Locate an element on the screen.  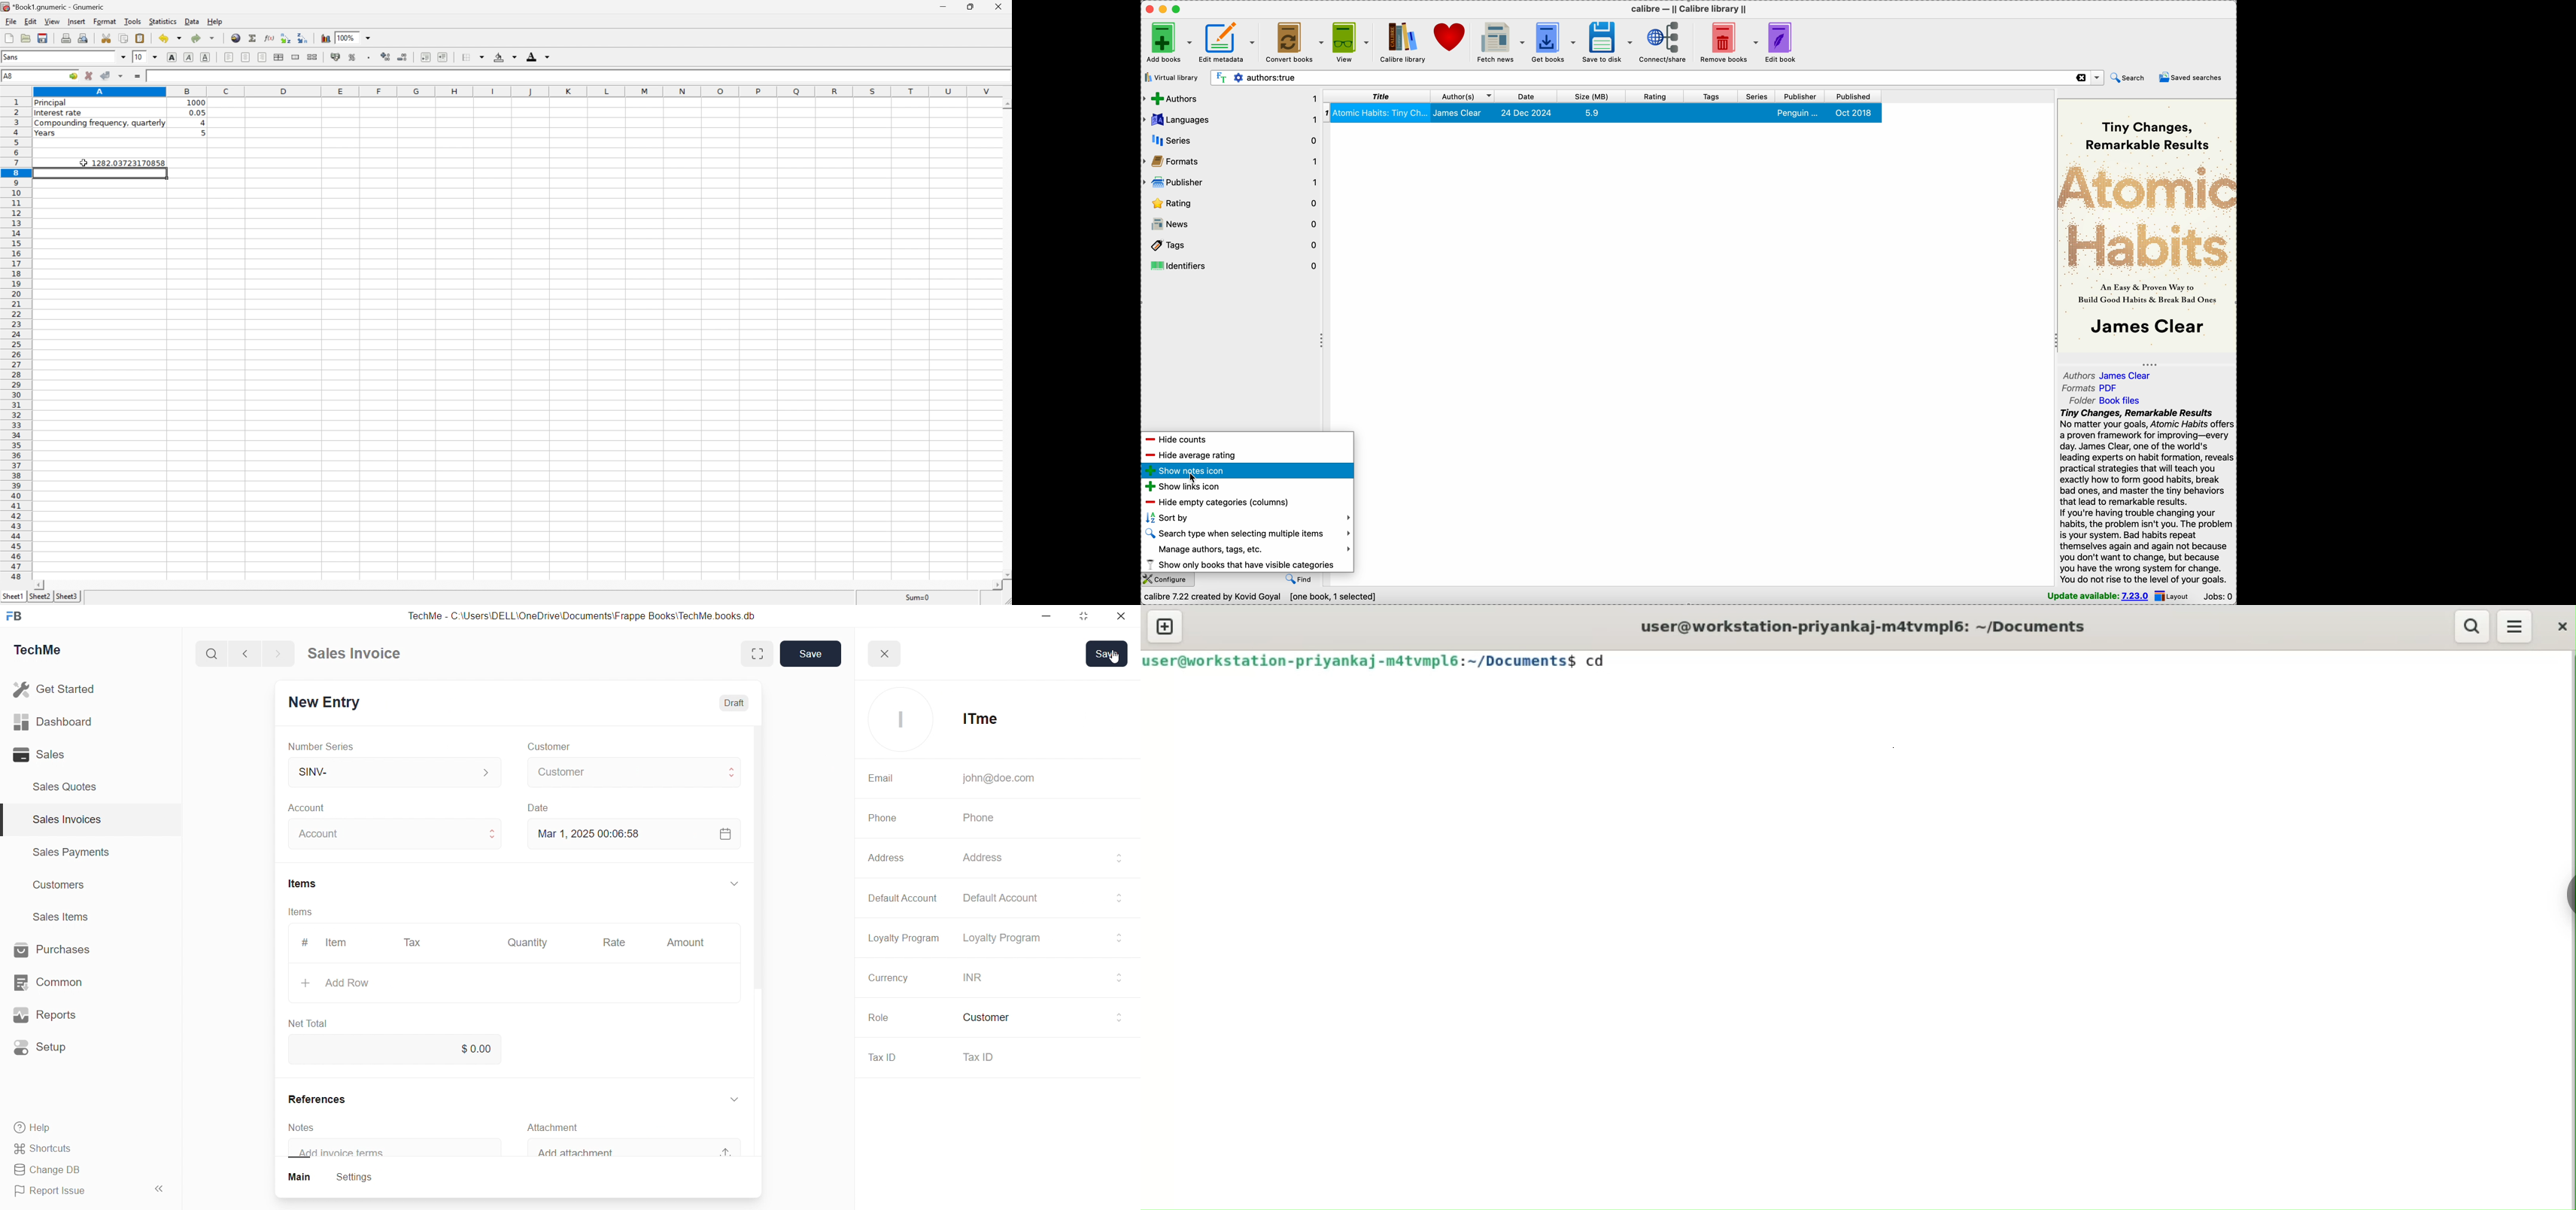
toggle expand/contract is located at coordinates (2055, 339).